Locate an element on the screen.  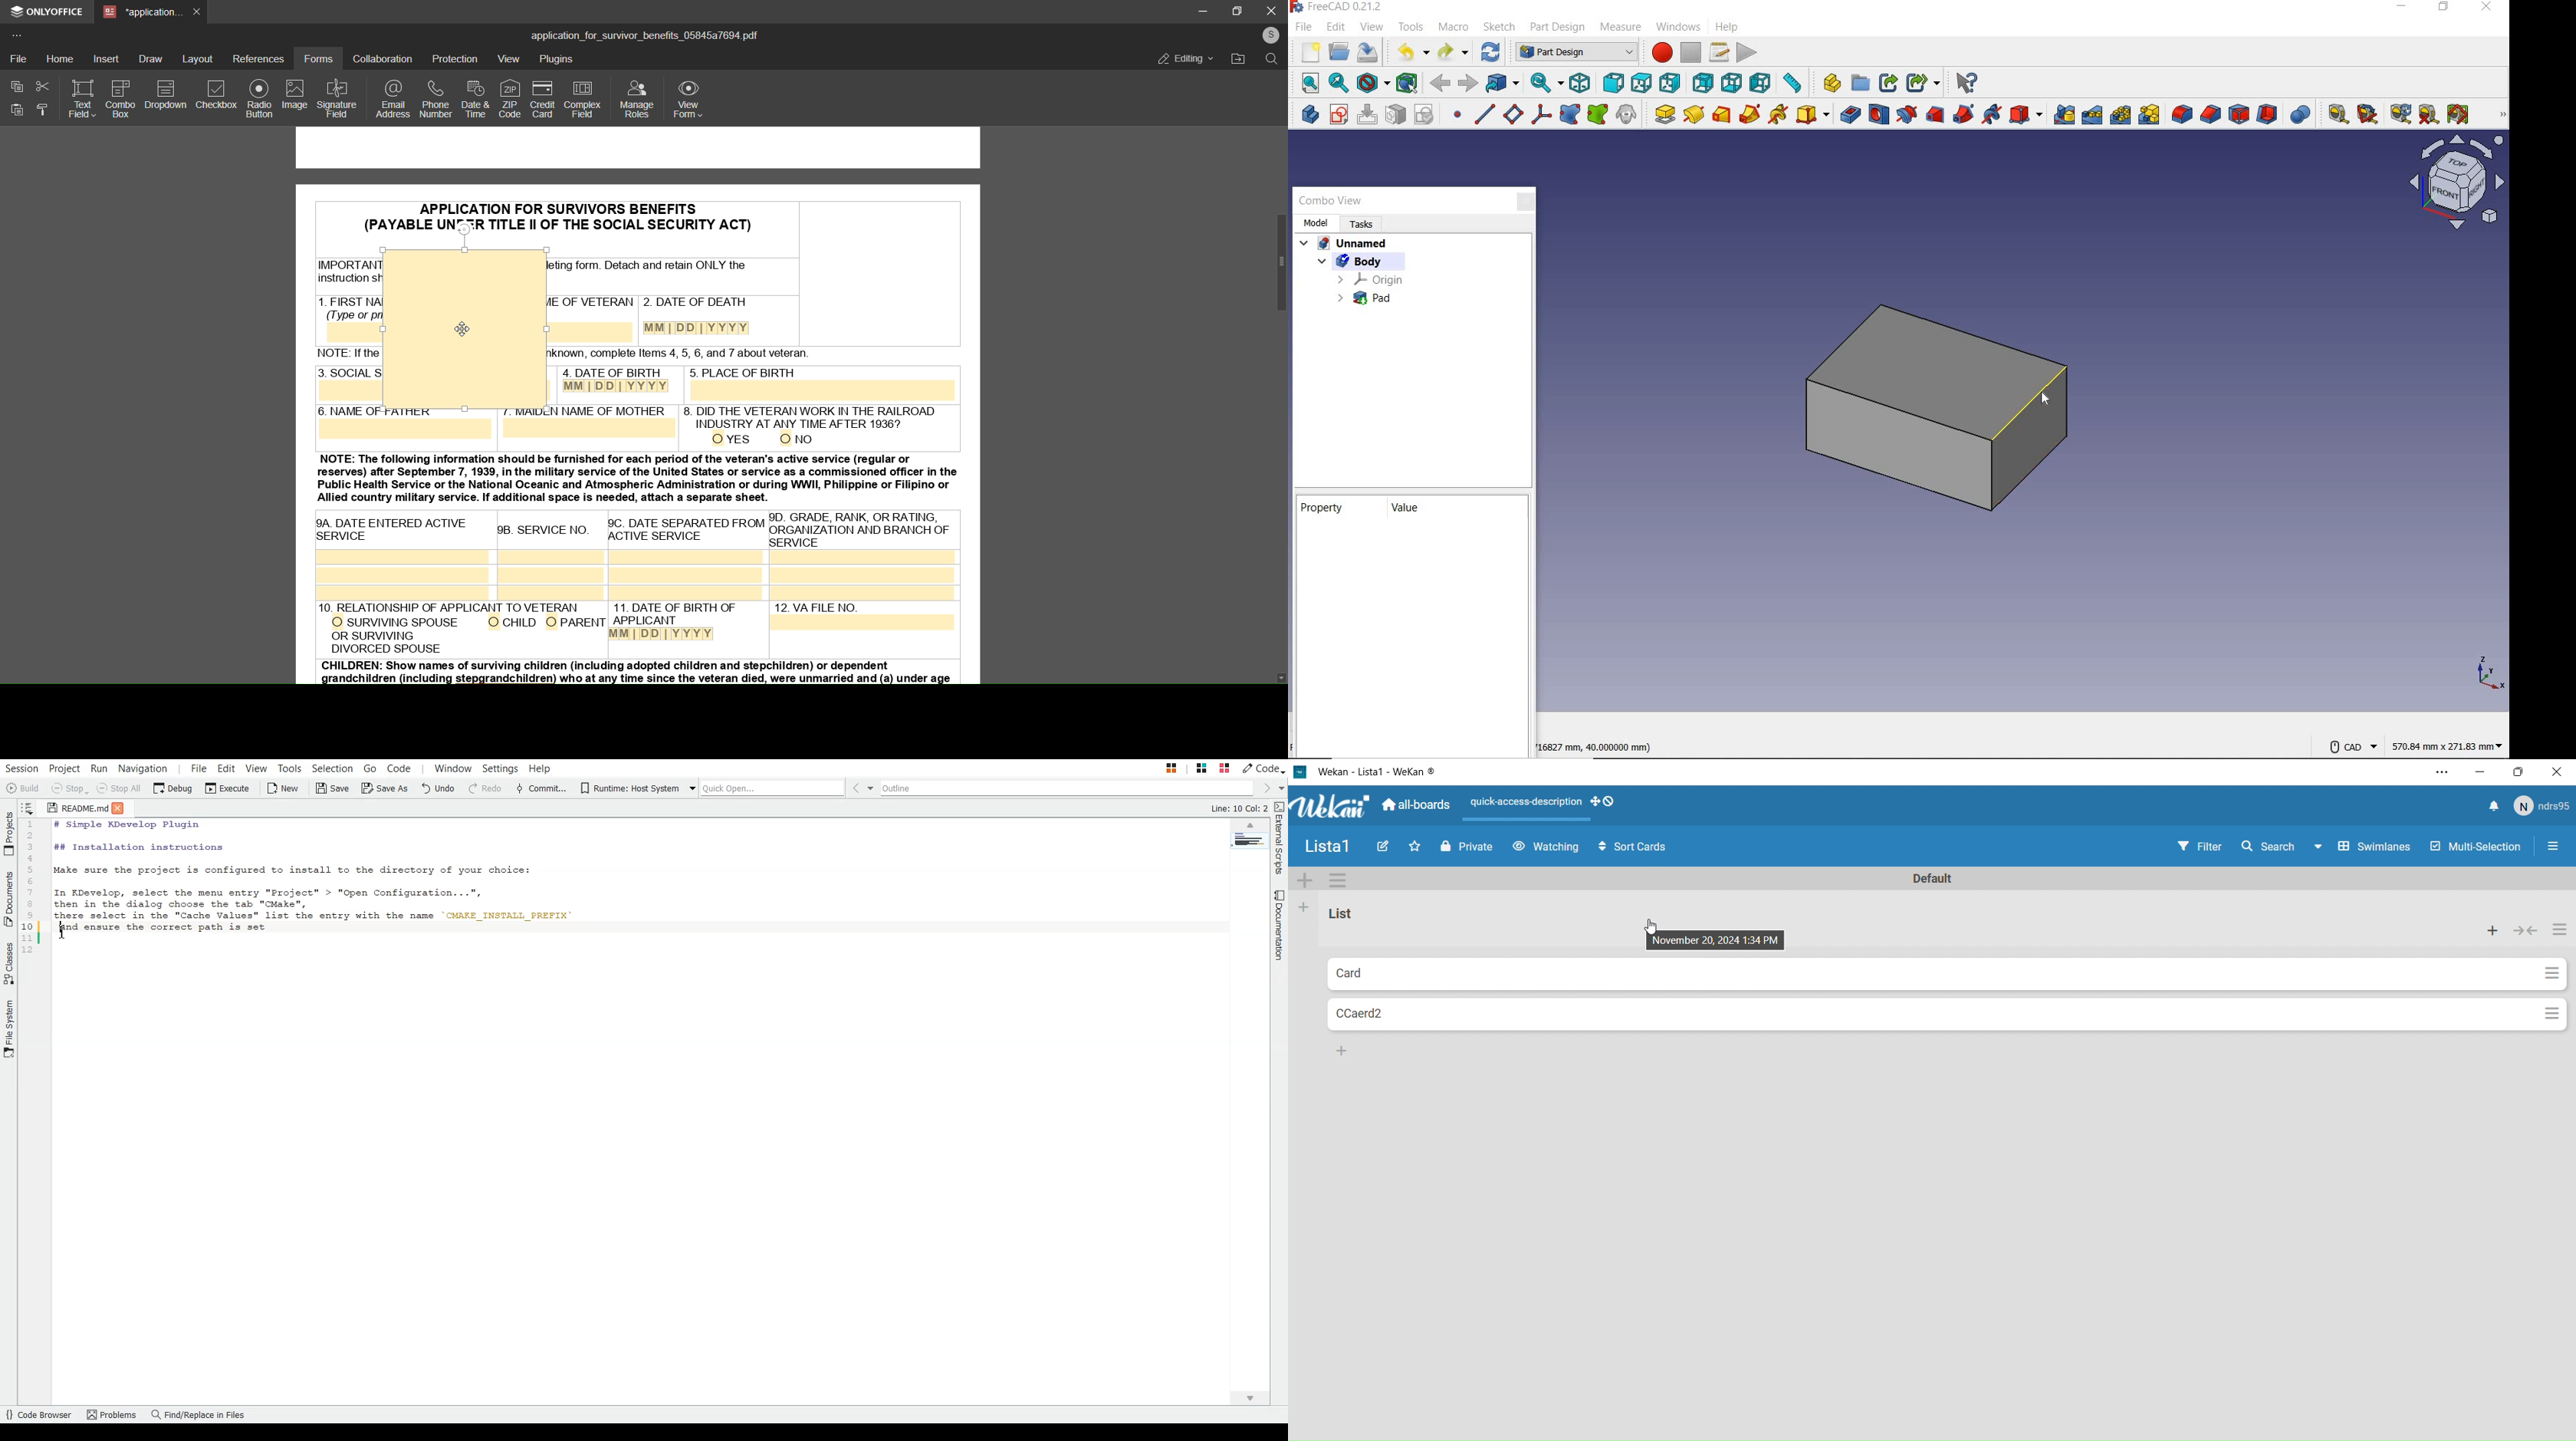
Add is located at coordinates (1305, 909).